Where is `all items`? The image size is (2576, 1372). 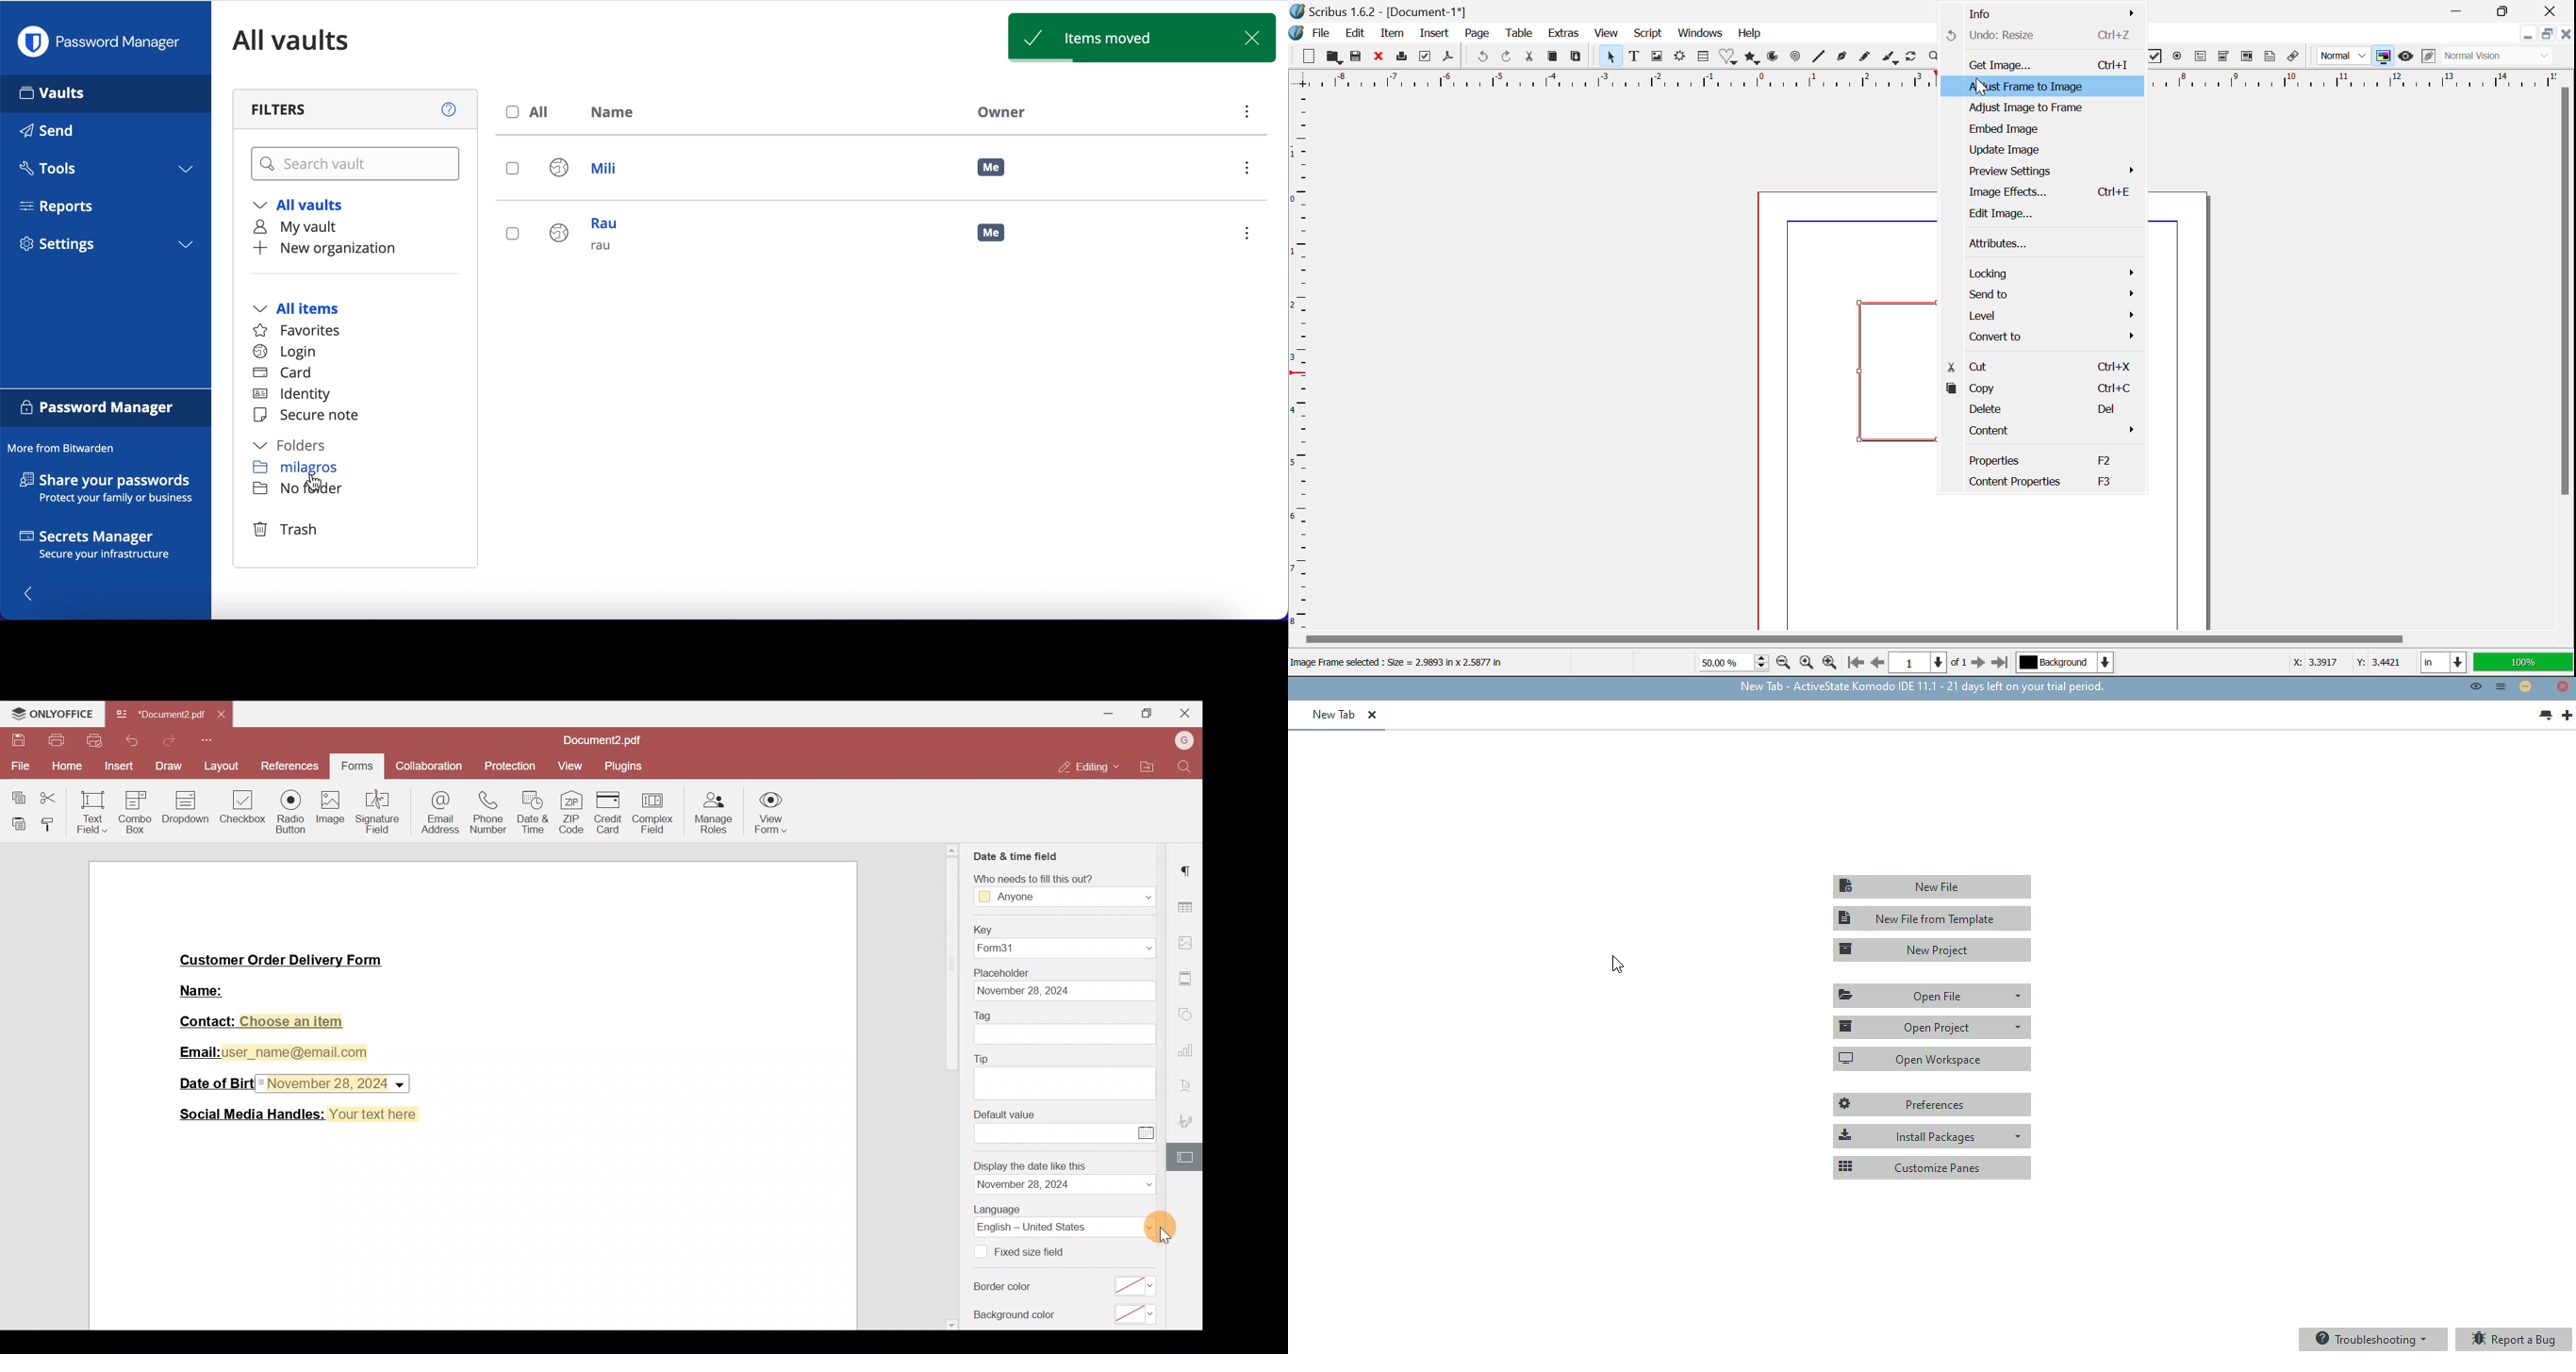
all items is located at coordinates (311, 310).